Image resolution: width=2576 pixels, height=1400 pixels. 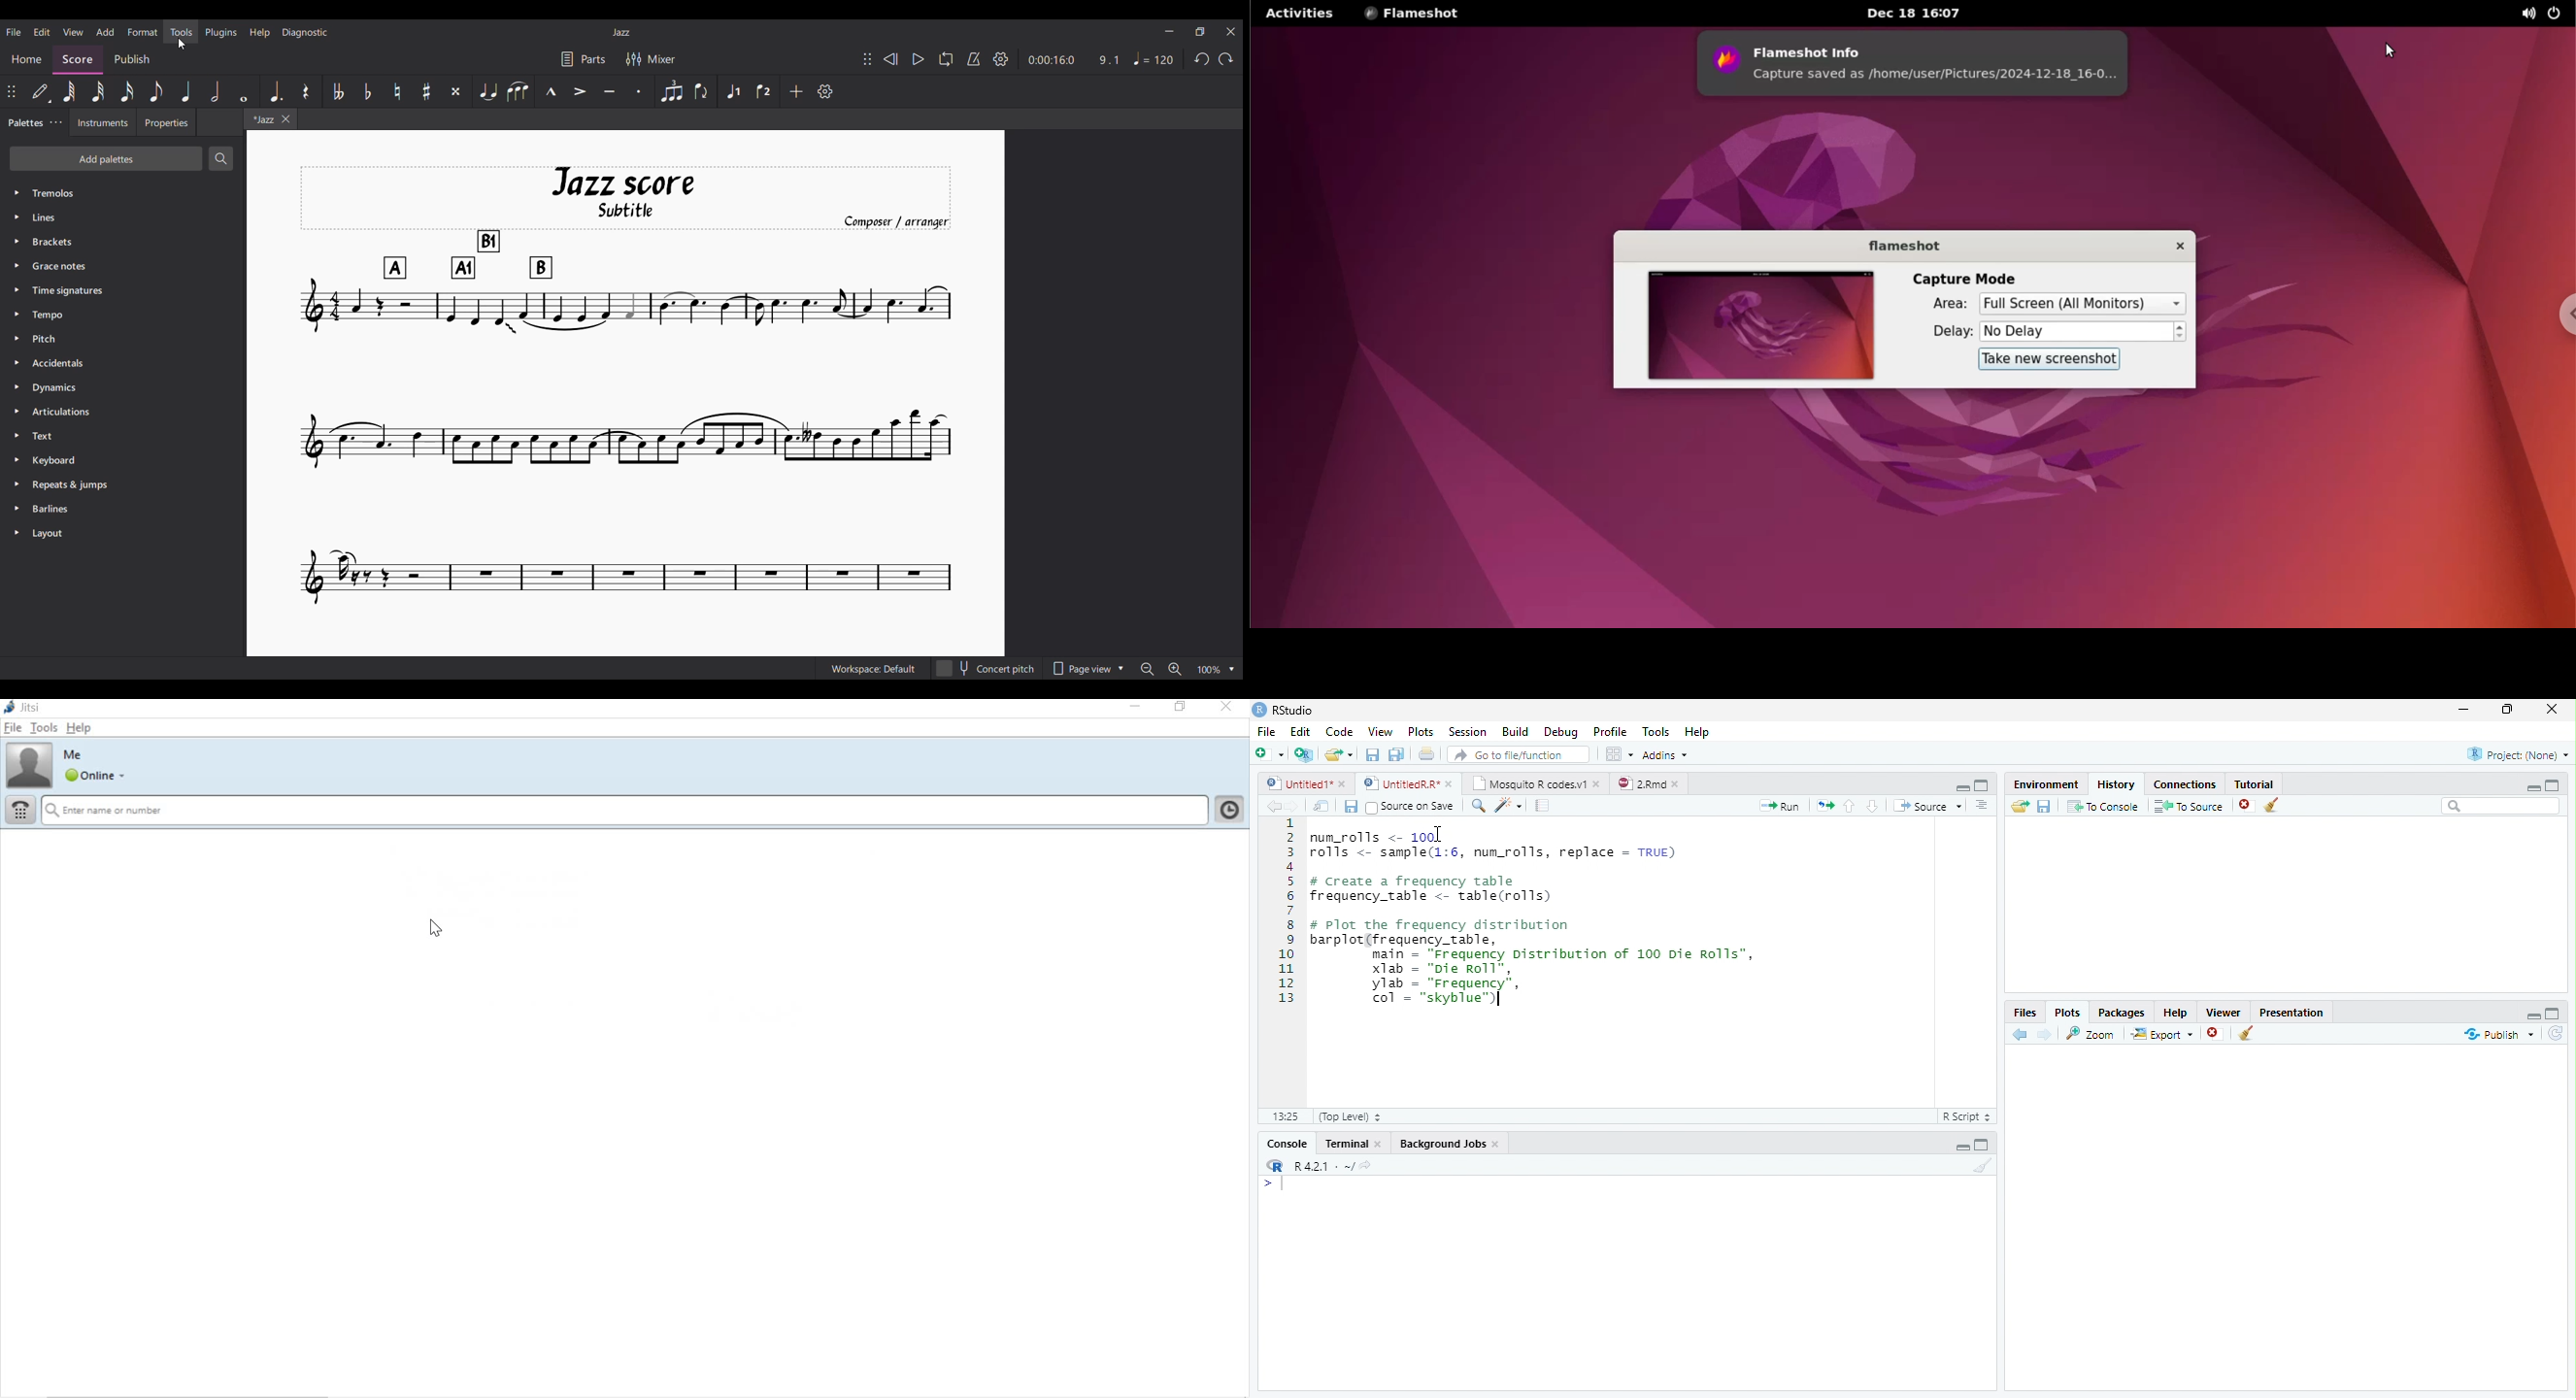 I want to click on | Mosquito R codesv1, so click(x=1535, y=783).